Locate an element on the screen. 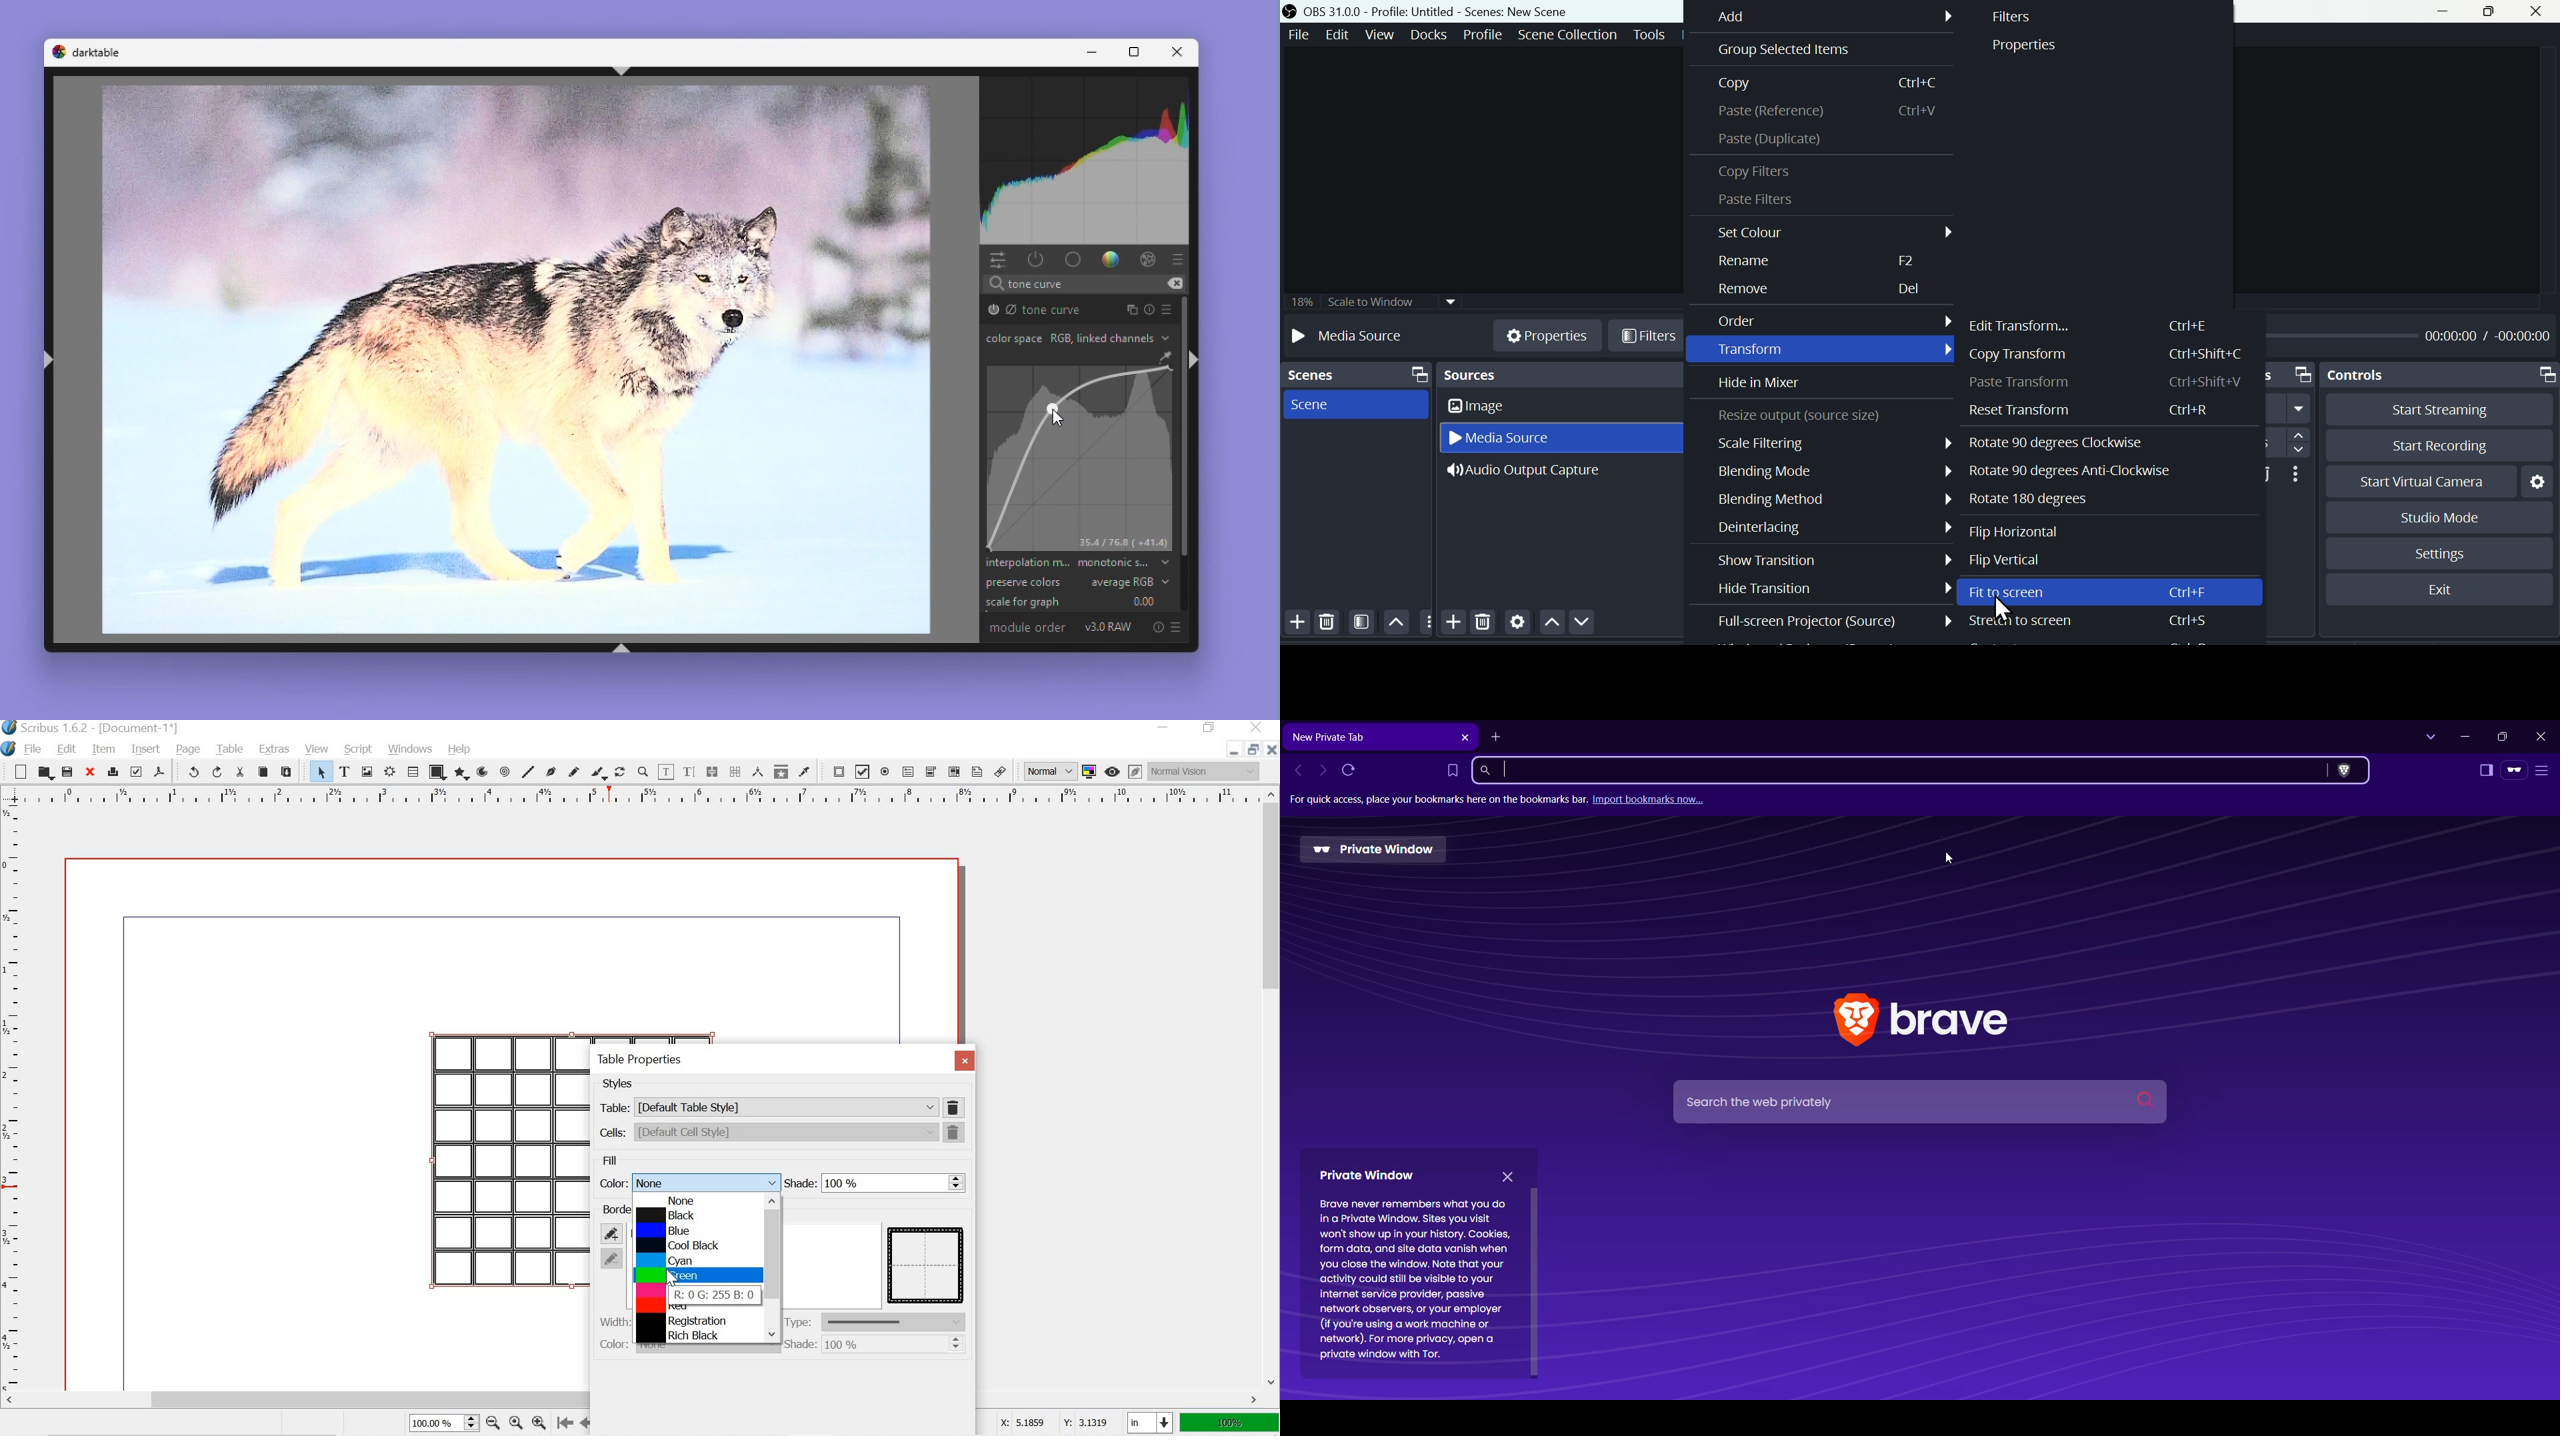 This screenshot has width=2576, height=1456. zoom to is located at coordinates (515, 1422).